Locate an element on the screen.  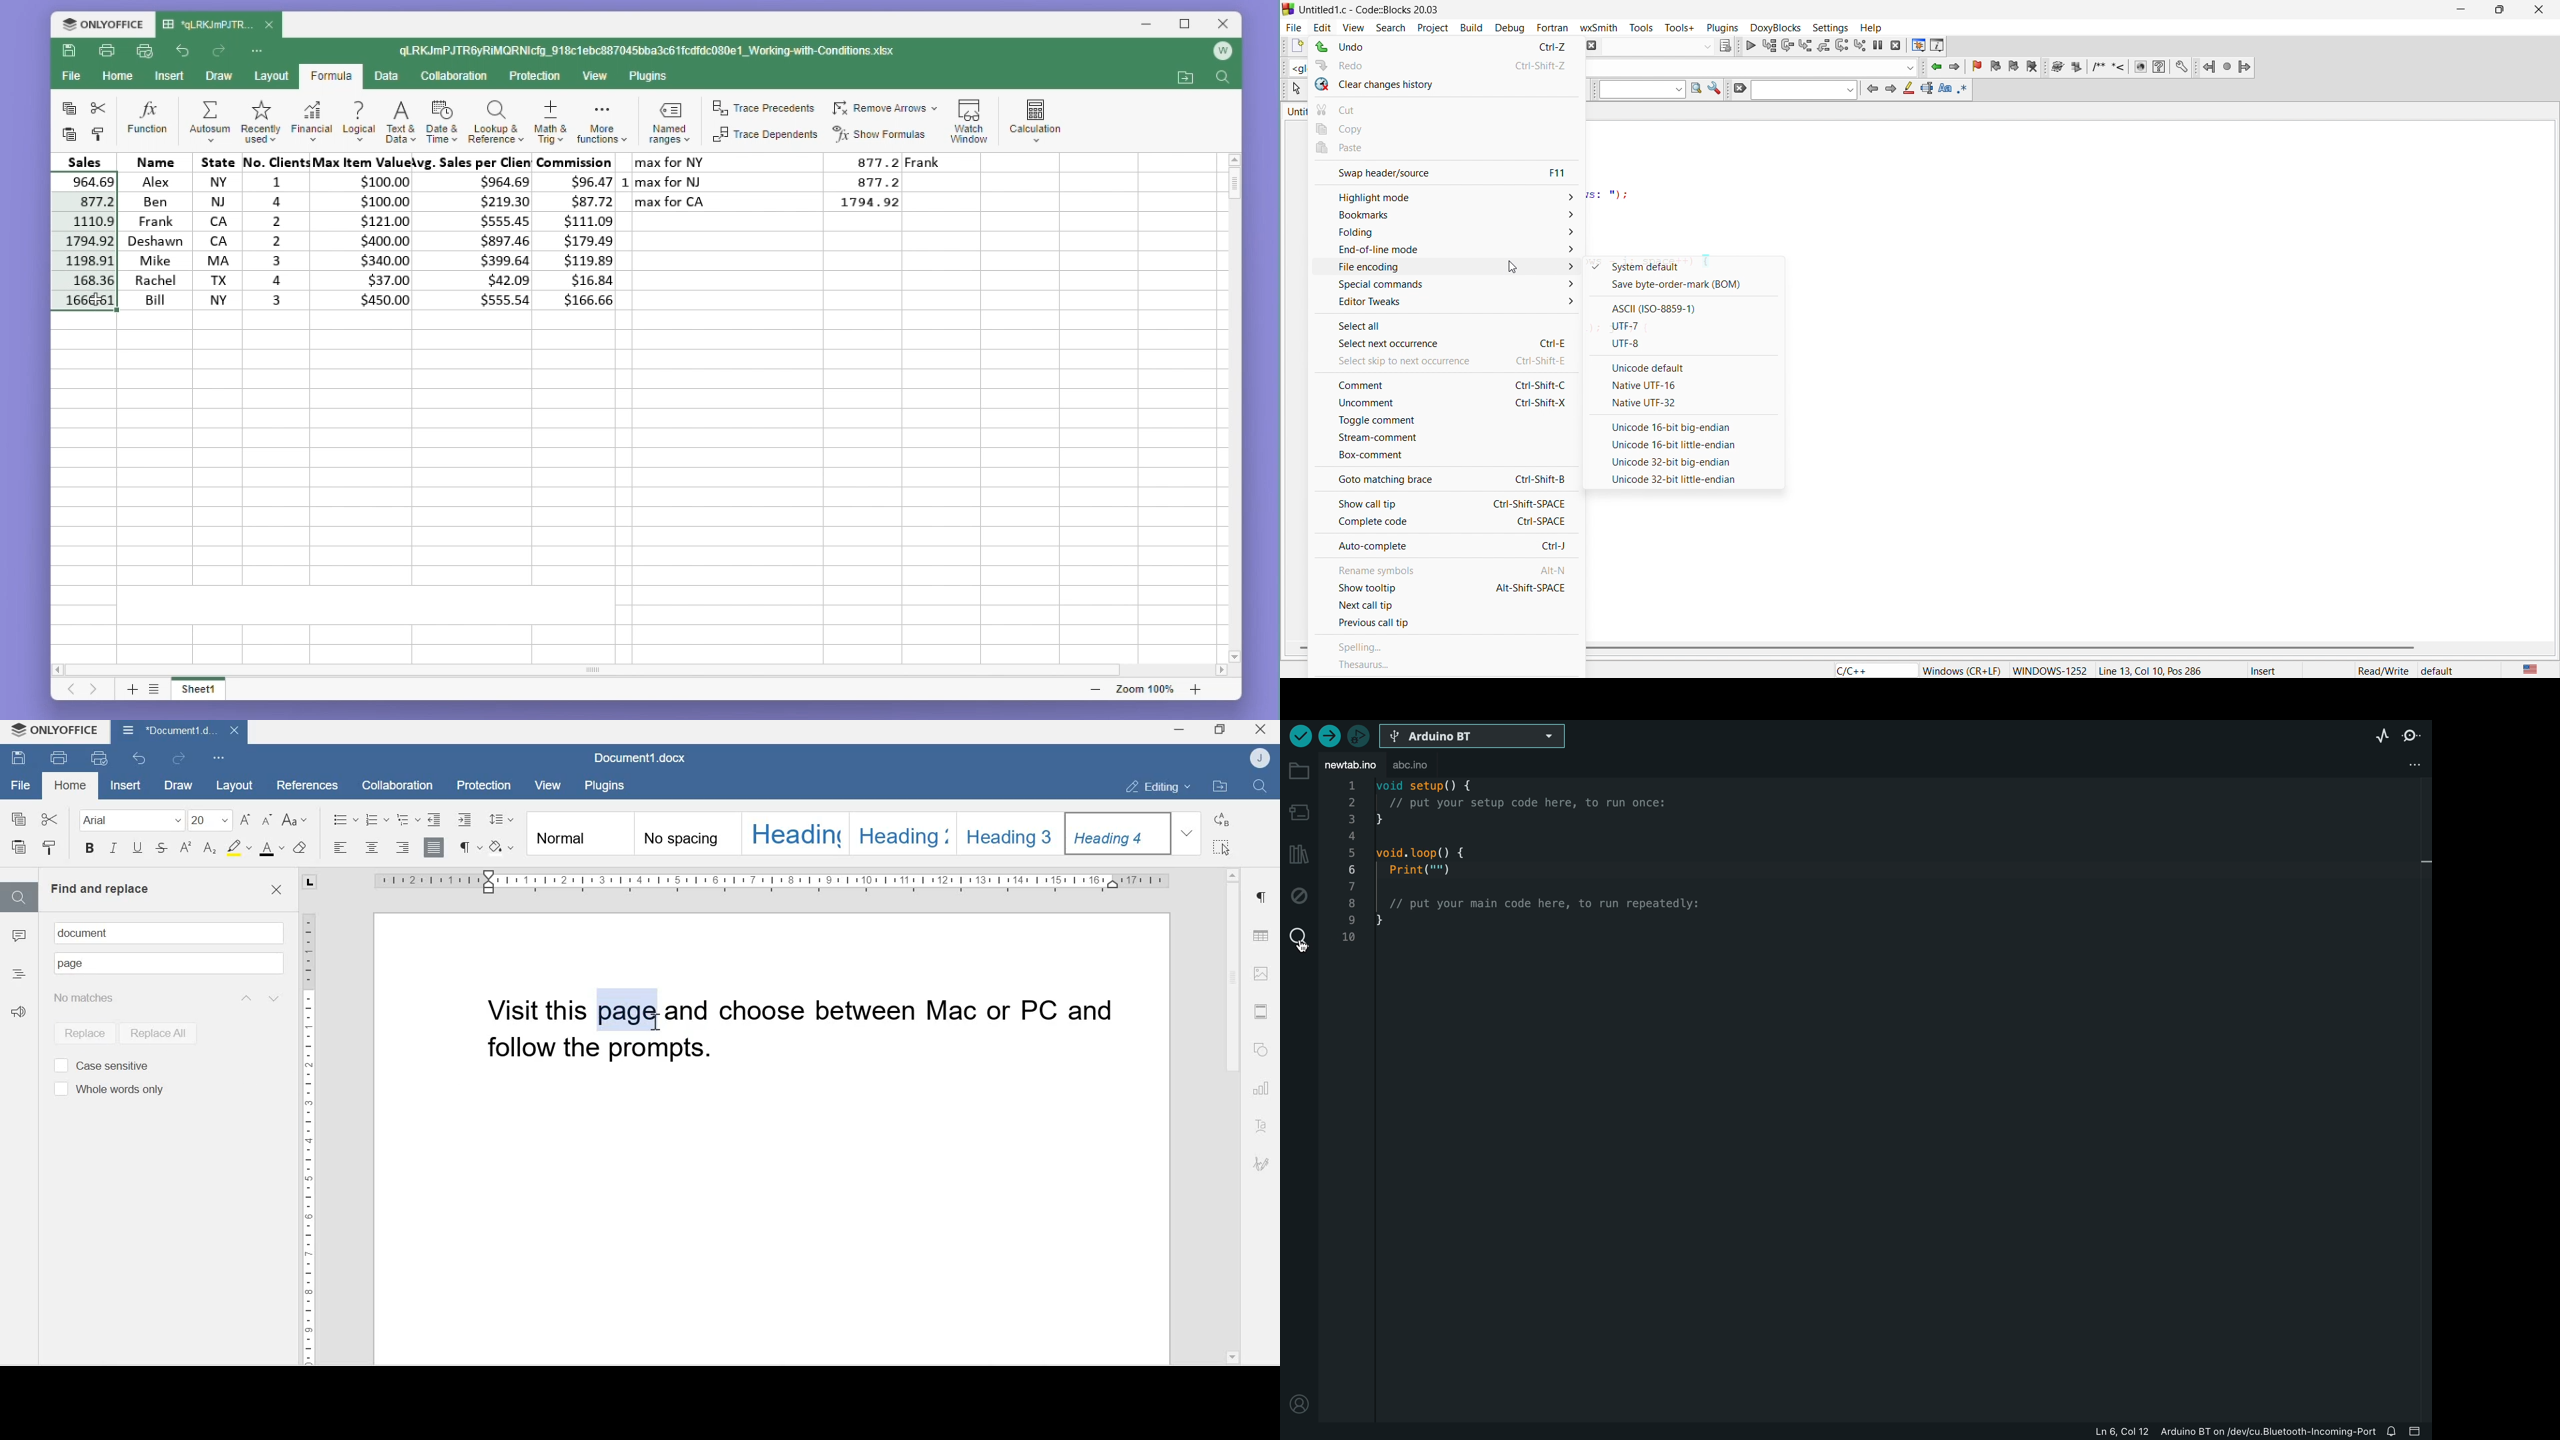
Quick print is located at coordinates (101, 759).